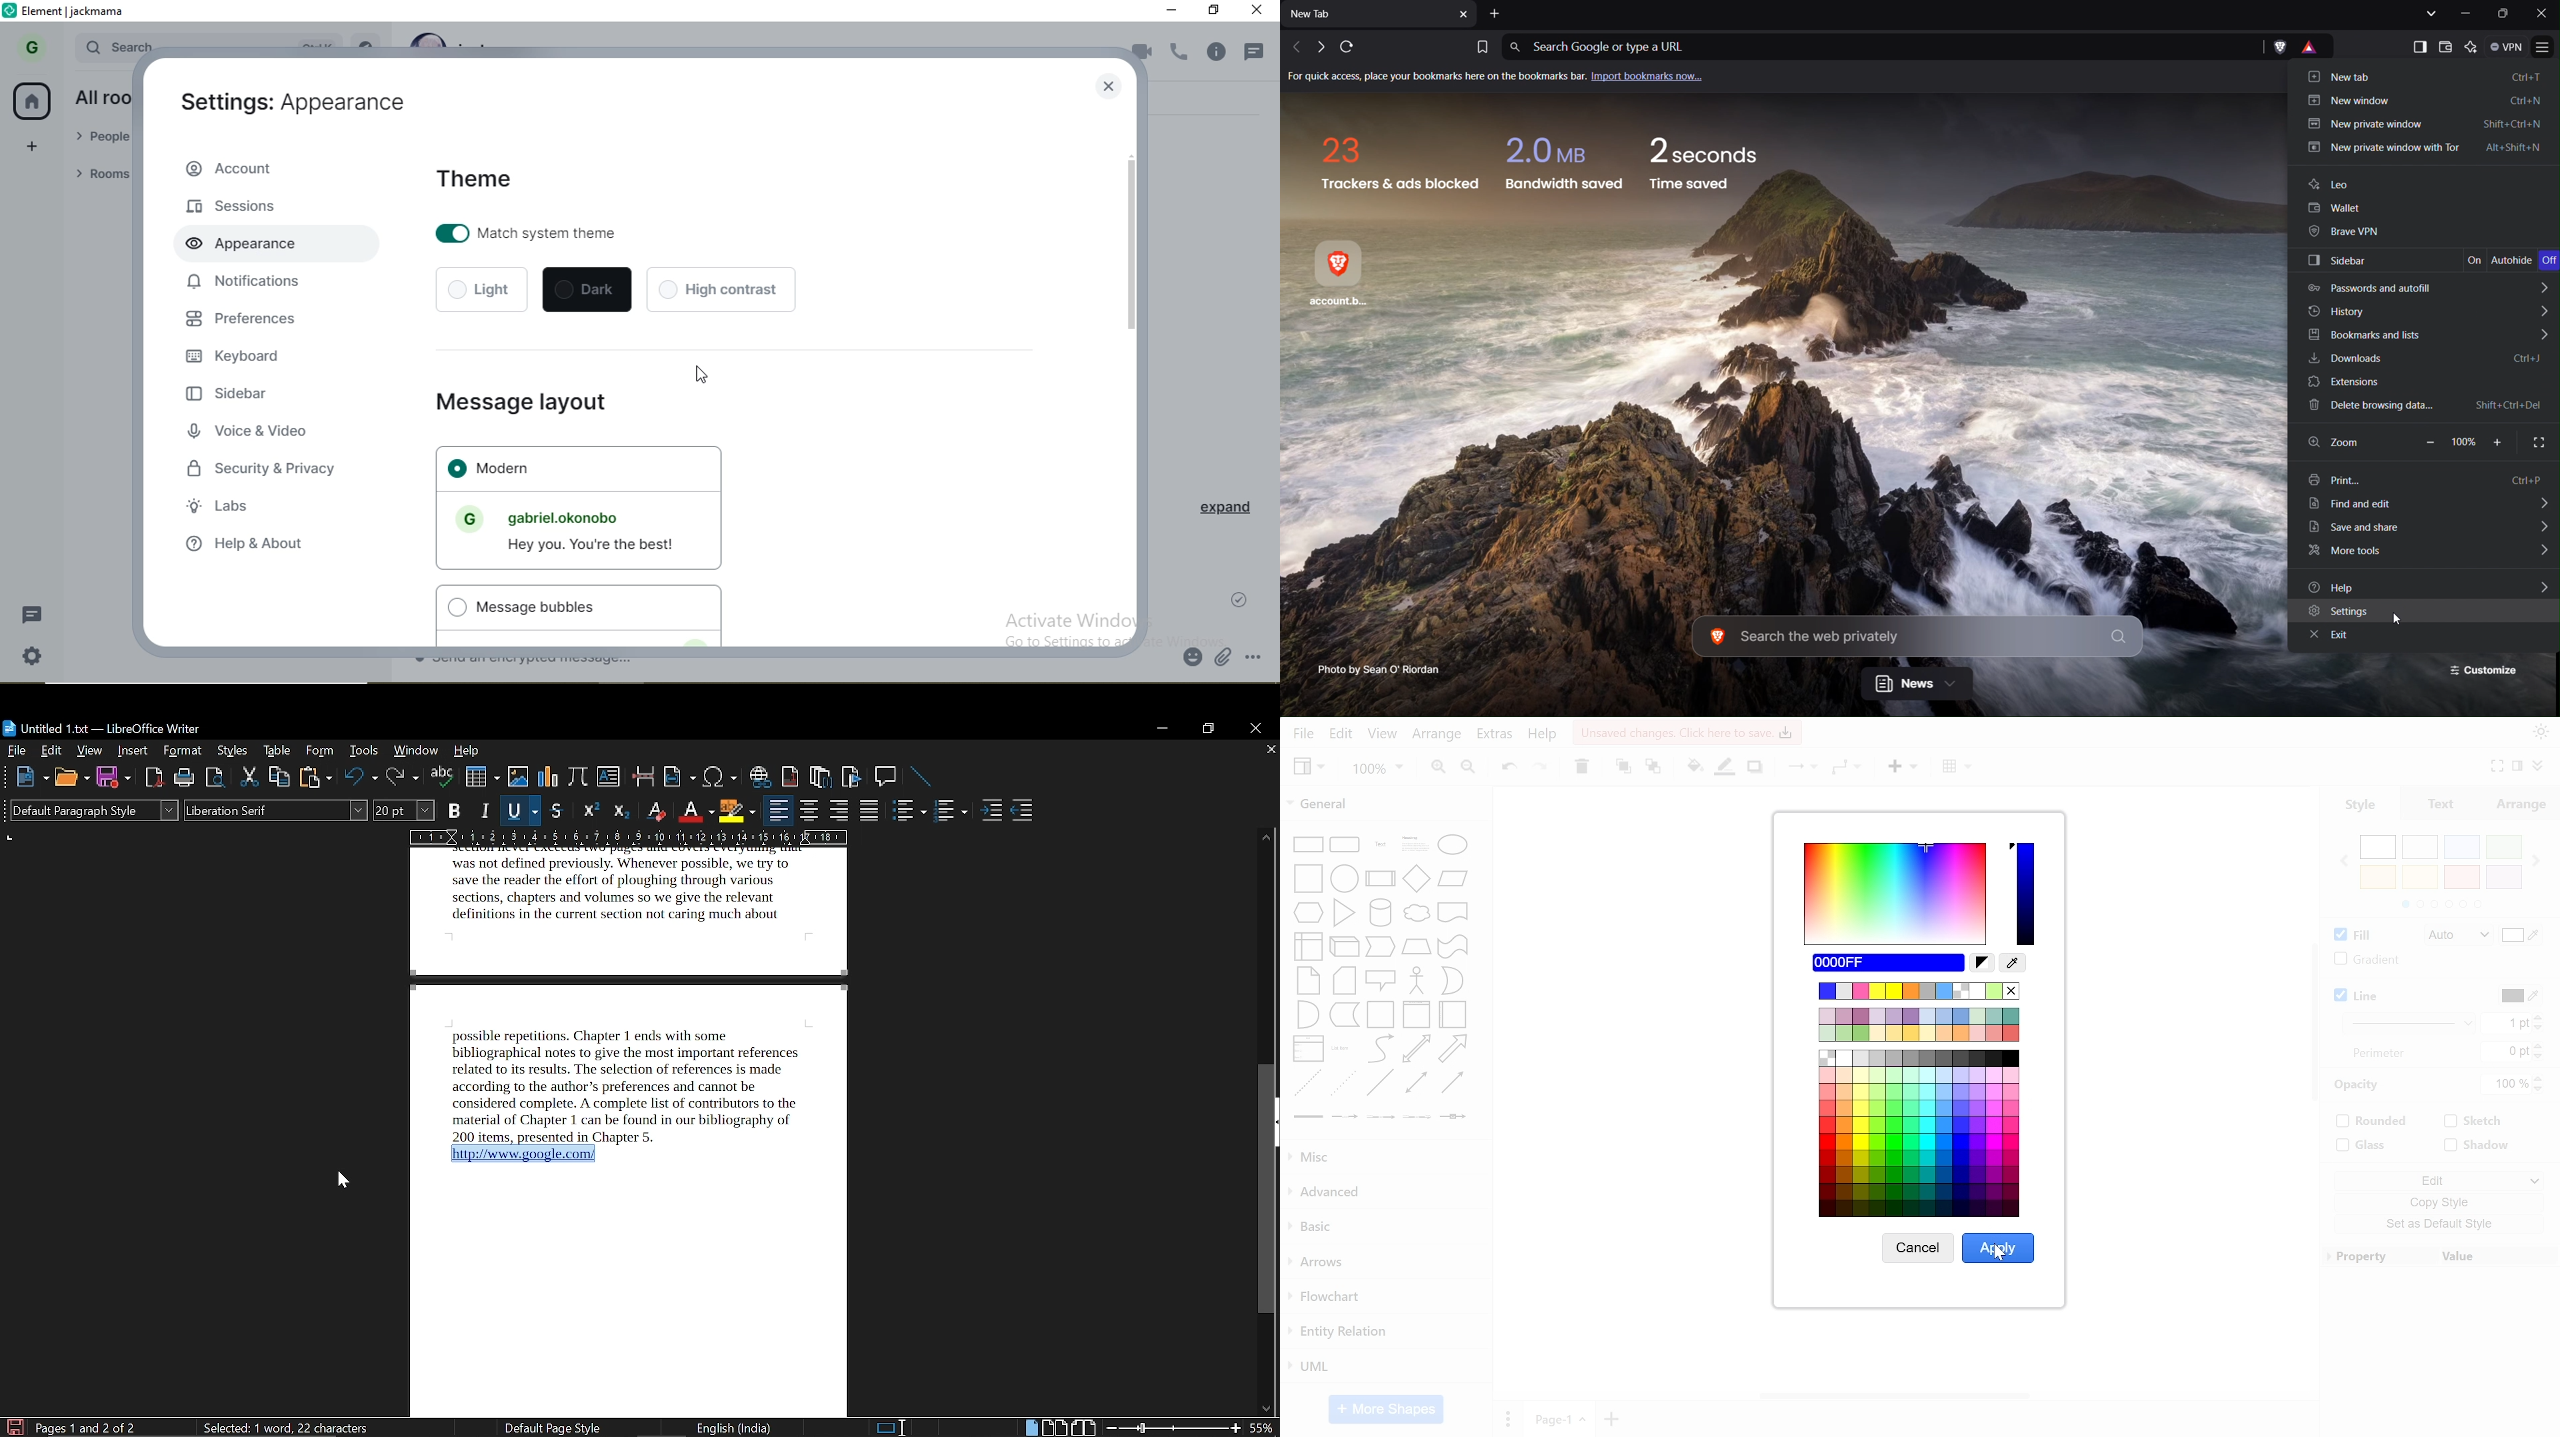 This screenshot has height=1456, width=2576. What do you see at coordinates (1435, 769) in the screenshot?
I see `zoom in` at bounding box center [1435, 769].